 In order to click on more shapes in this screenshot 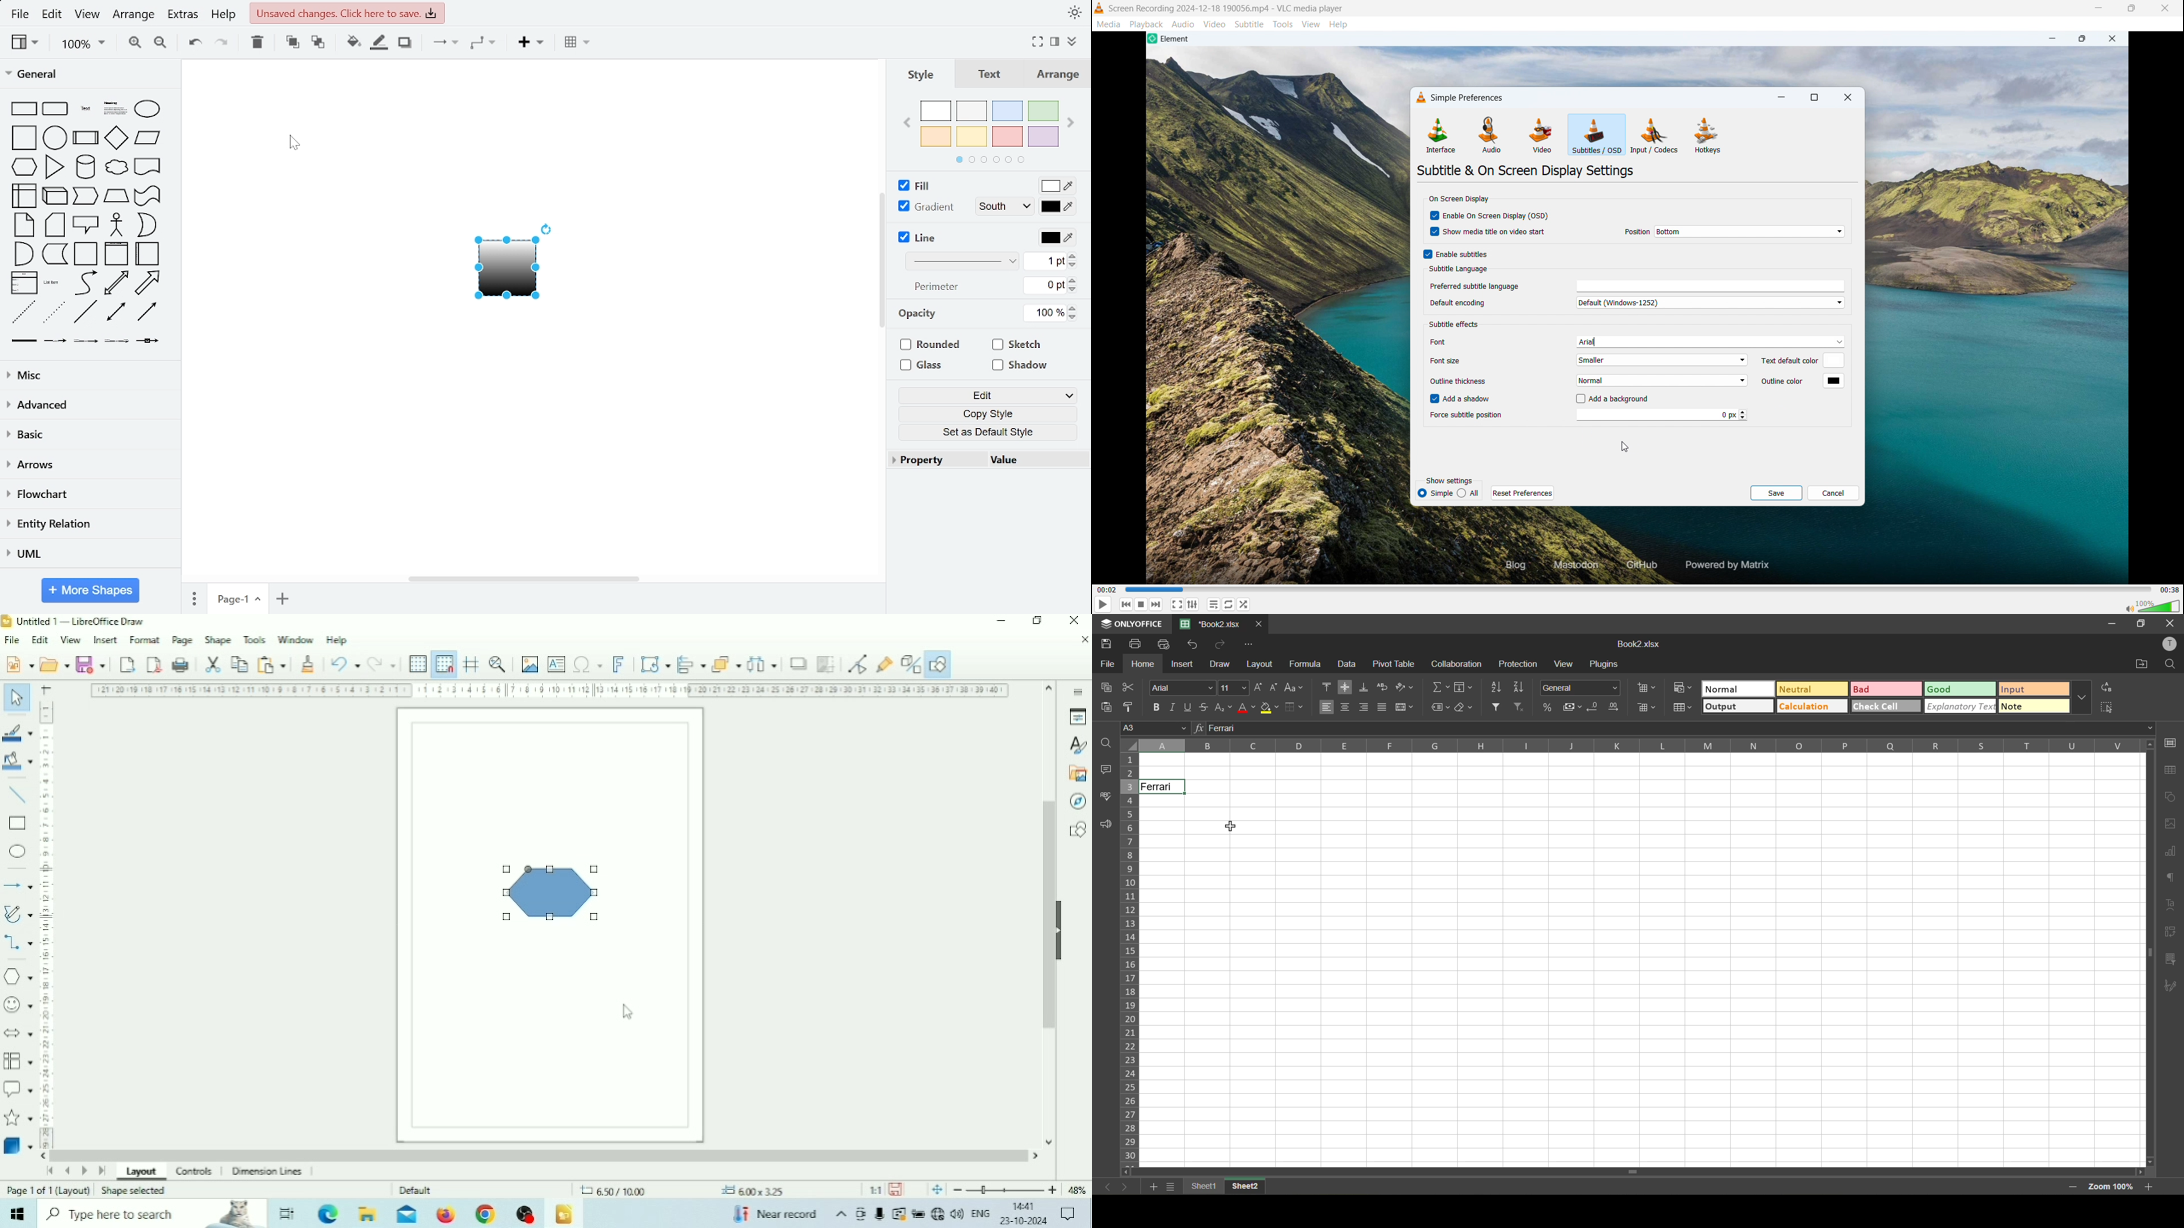, I will do `click(90, 590)`.